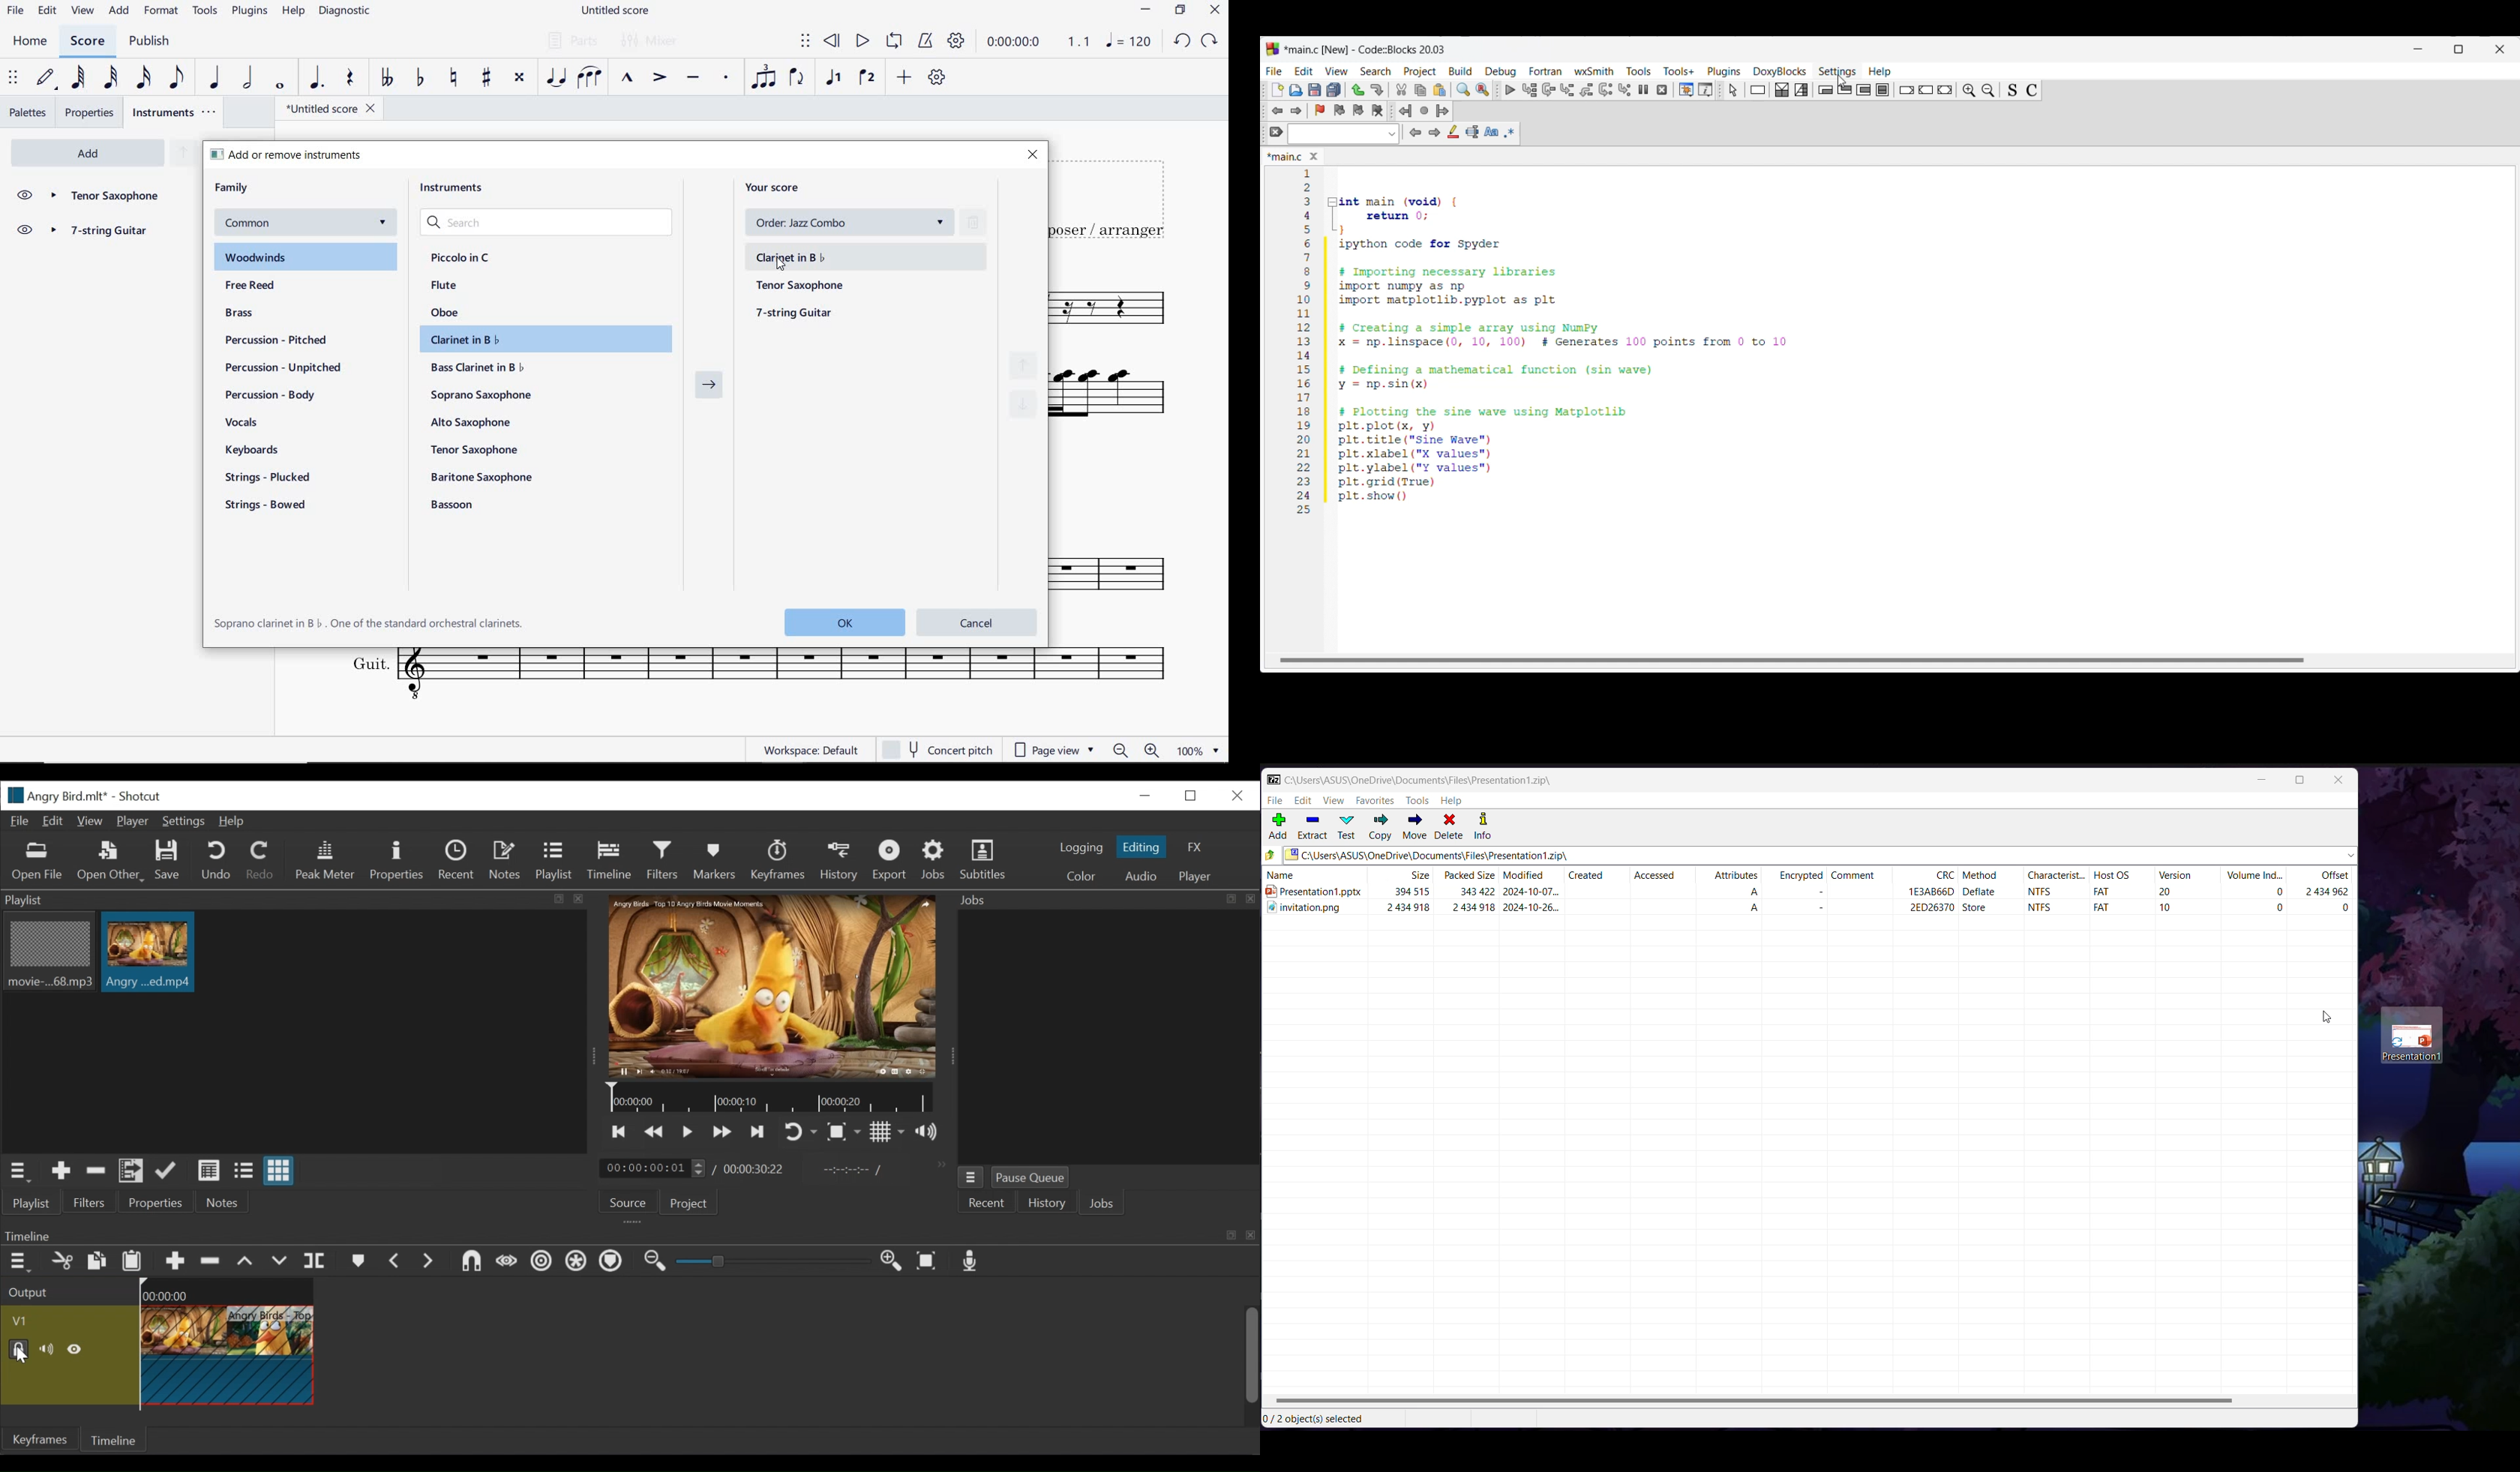 This screenshot has height=1484, width=2520. What do you see at coordinates (799, 1133) in the screenshot?
I see `Toggle player looping` at bounding box center [799, 1133].